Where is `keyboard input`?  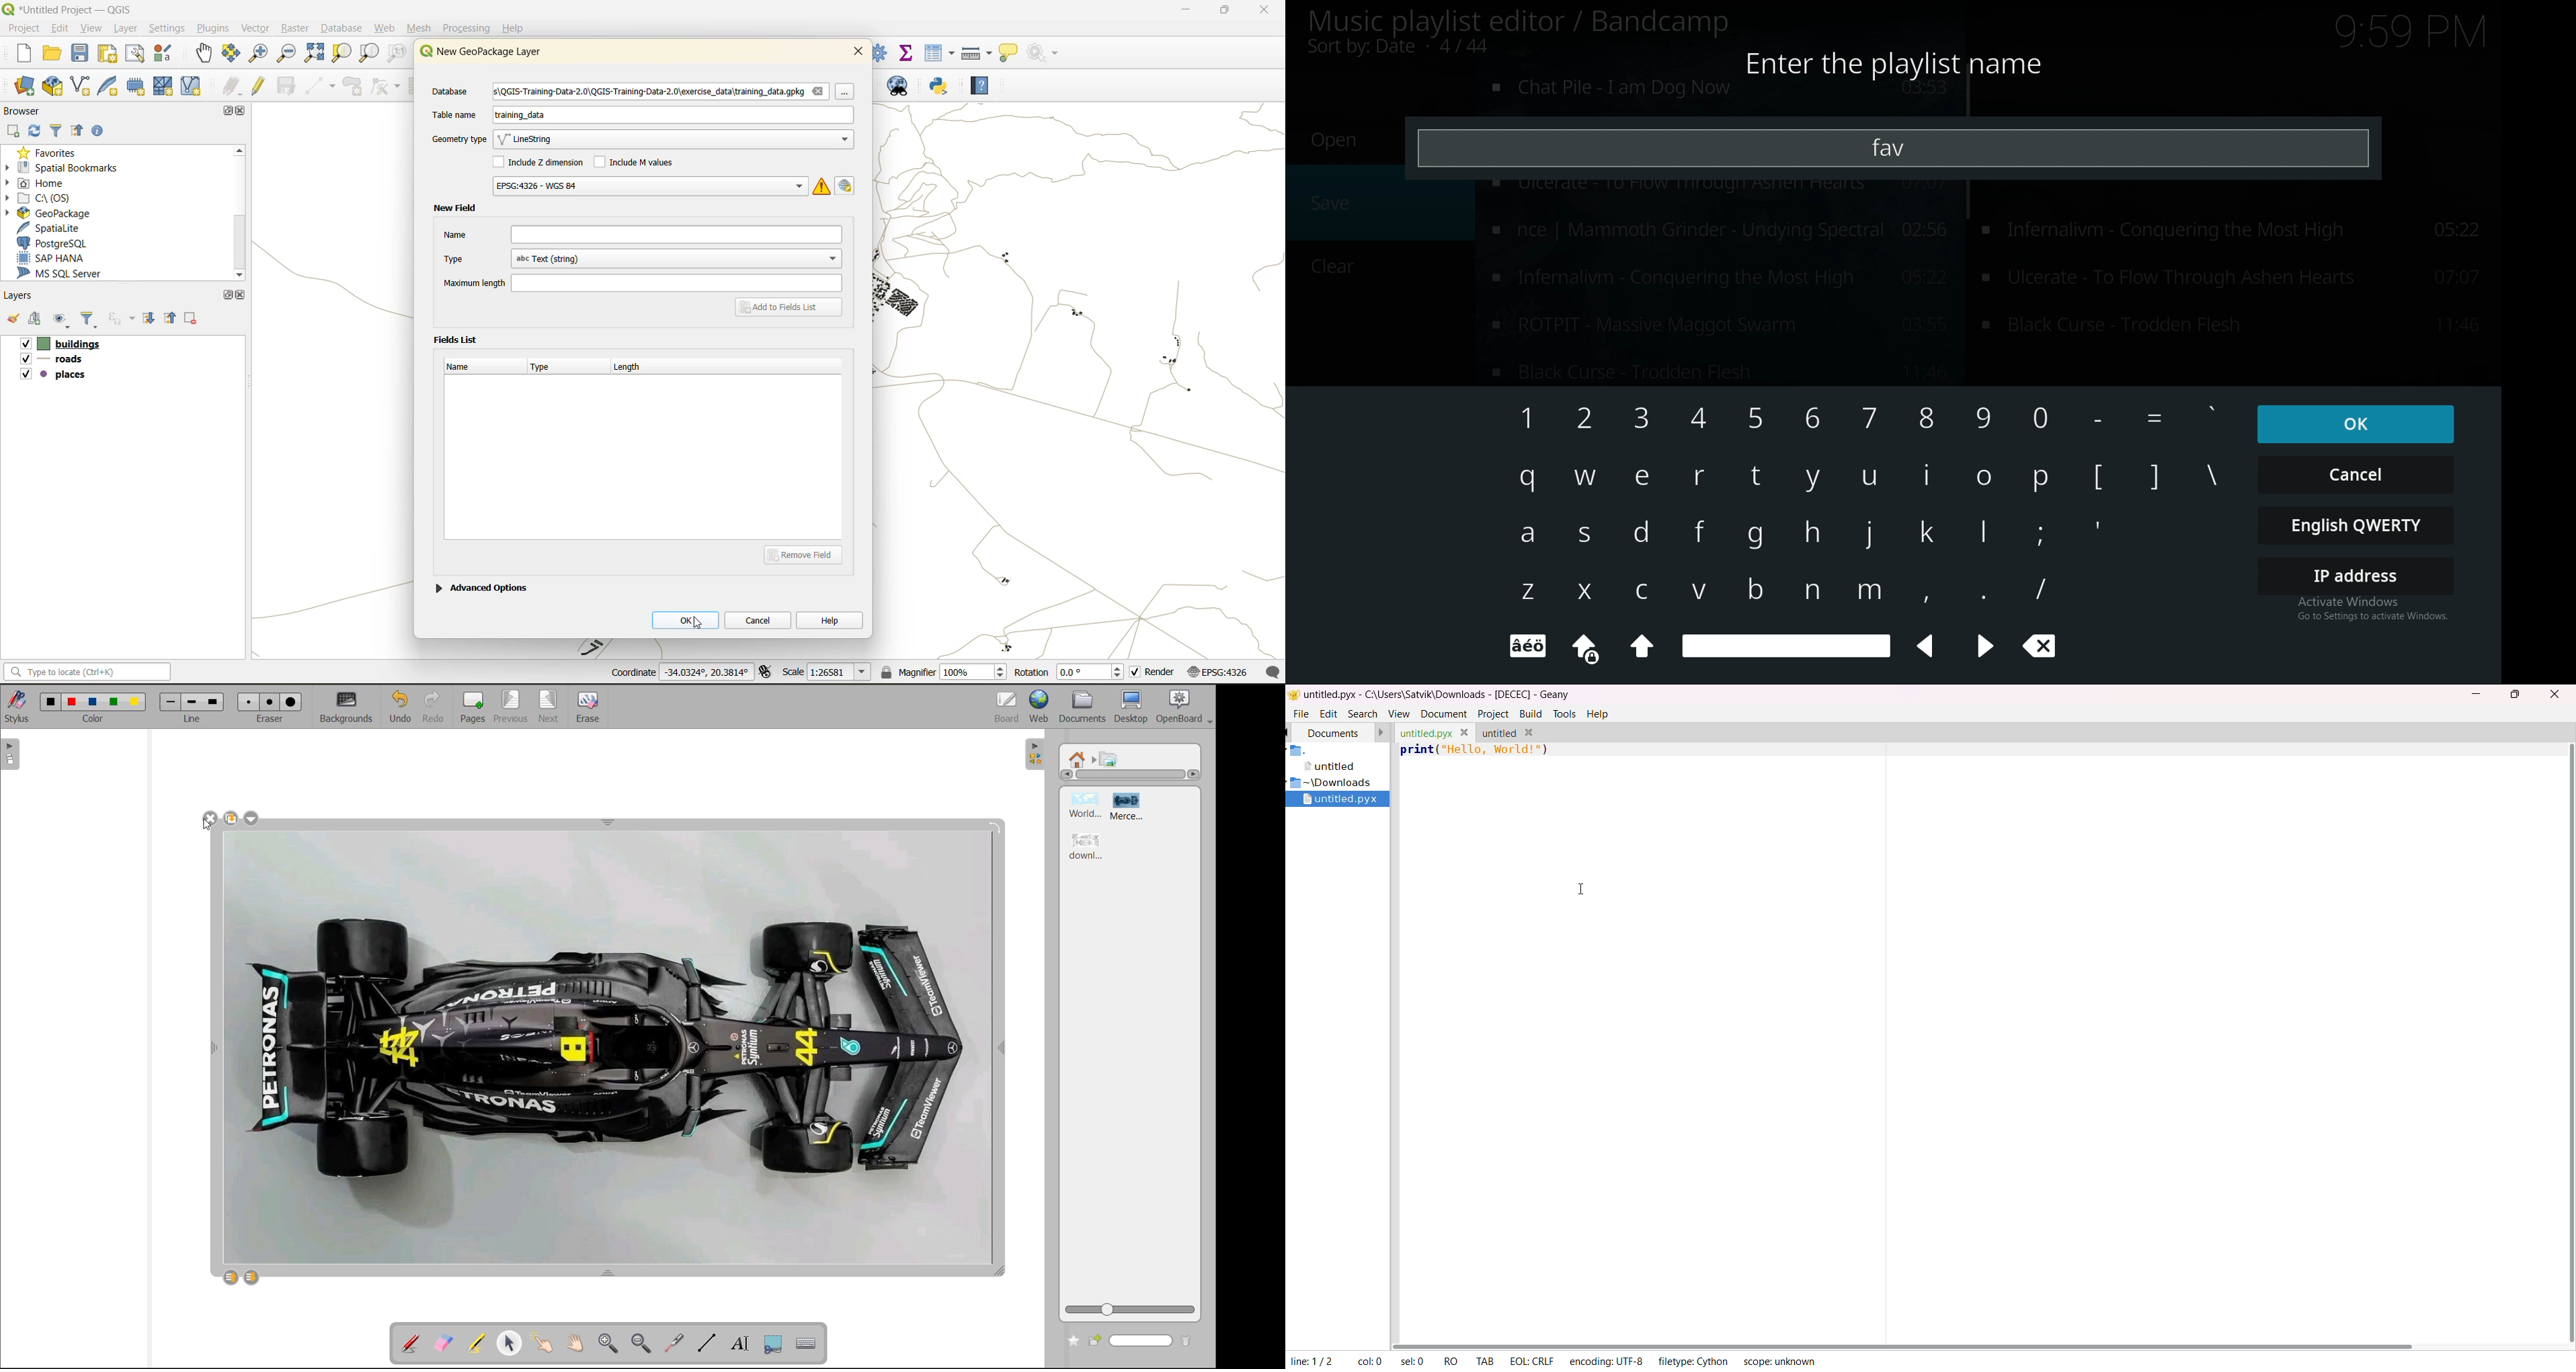 keyboard input is located at coordinates (1812, 418).